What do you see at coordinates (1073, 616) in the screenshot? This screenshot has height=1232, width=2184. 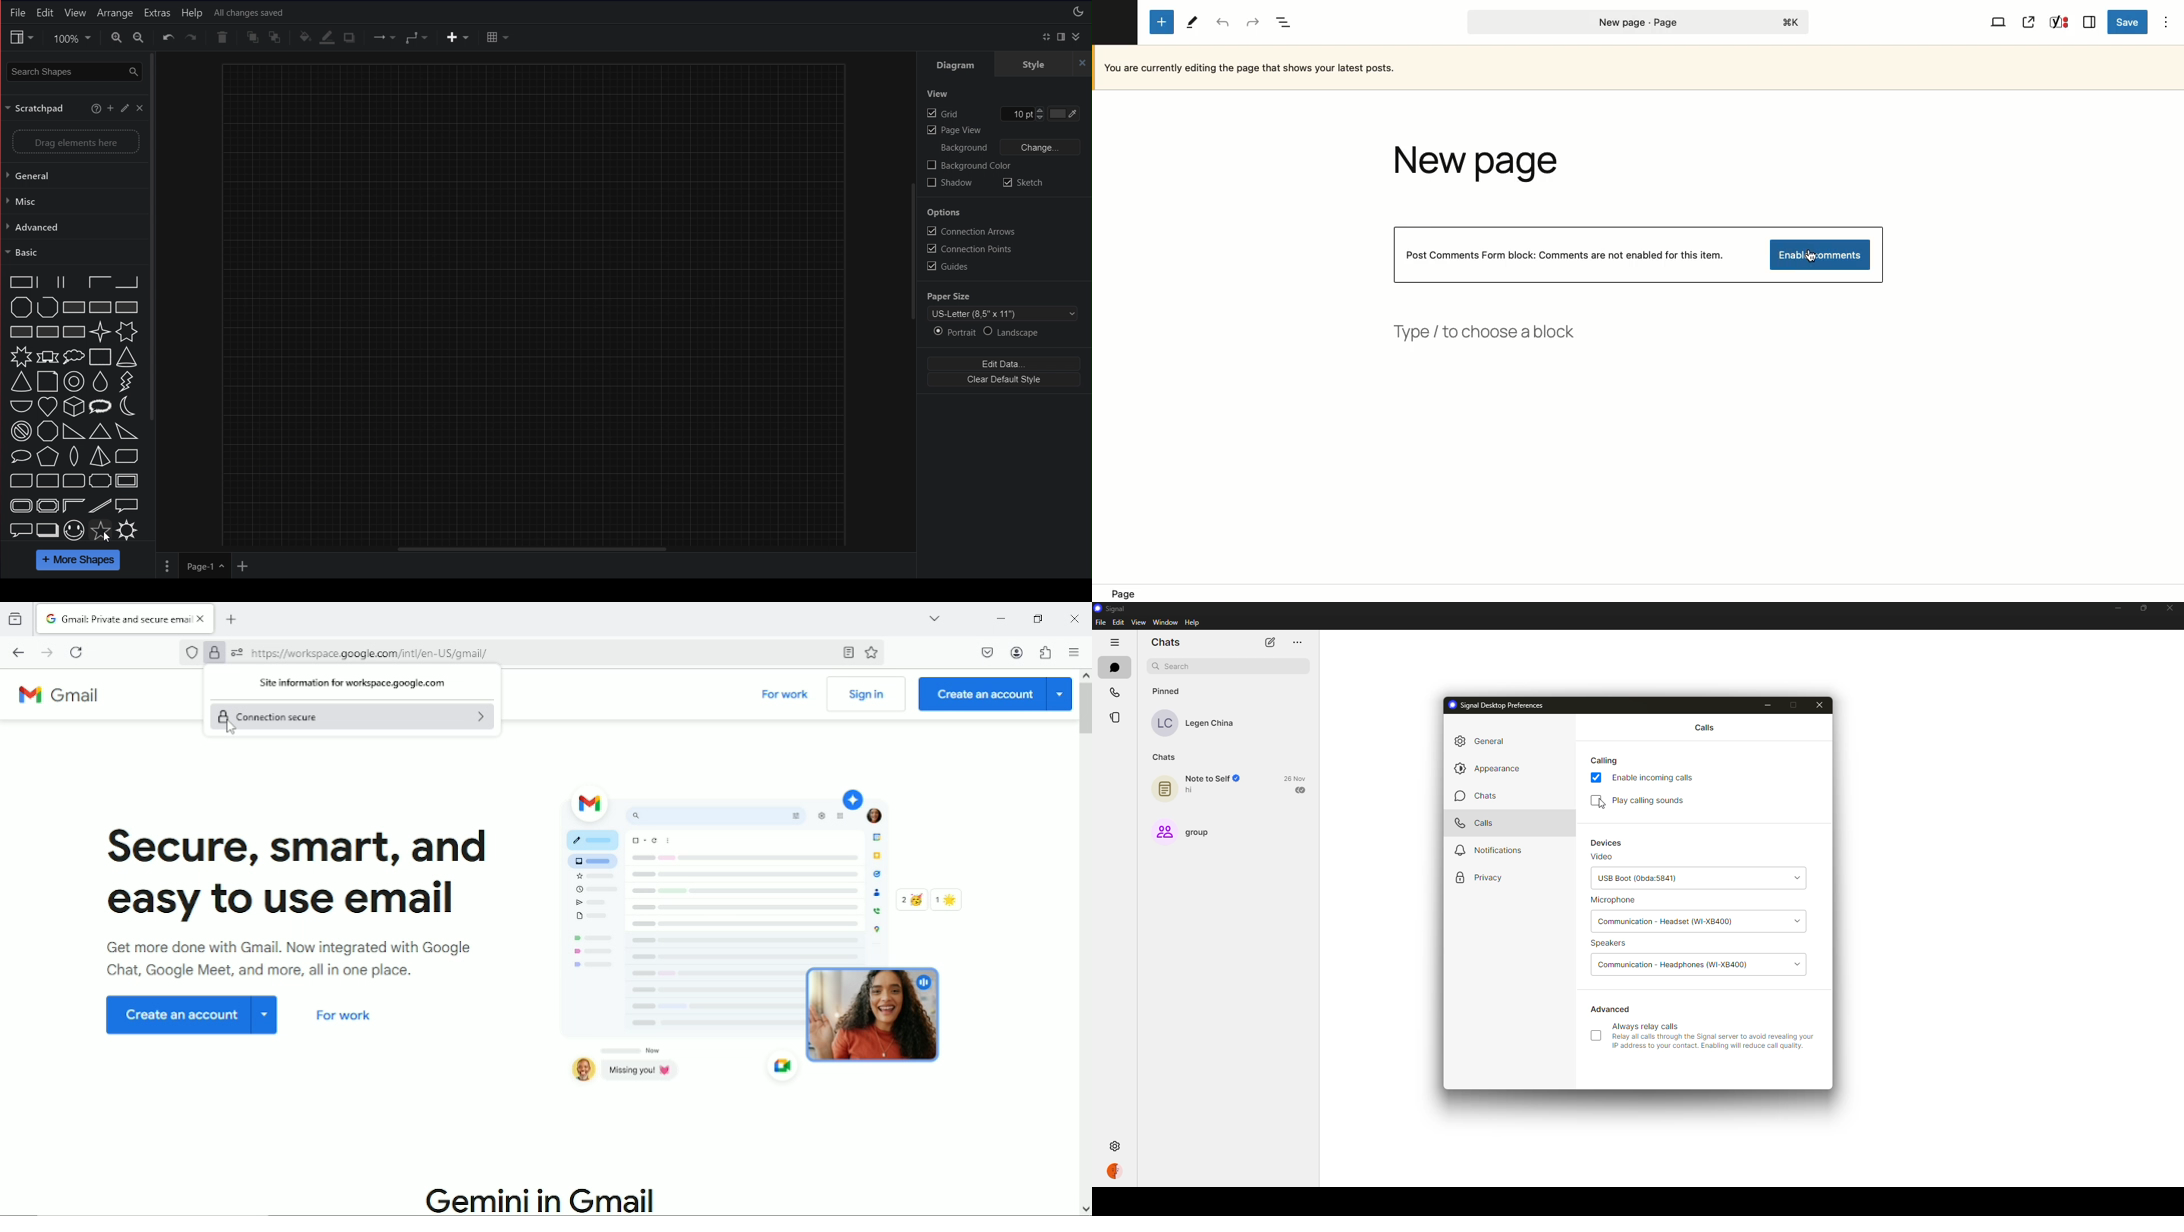 I see `Close` at bounding box center [1073, 616].